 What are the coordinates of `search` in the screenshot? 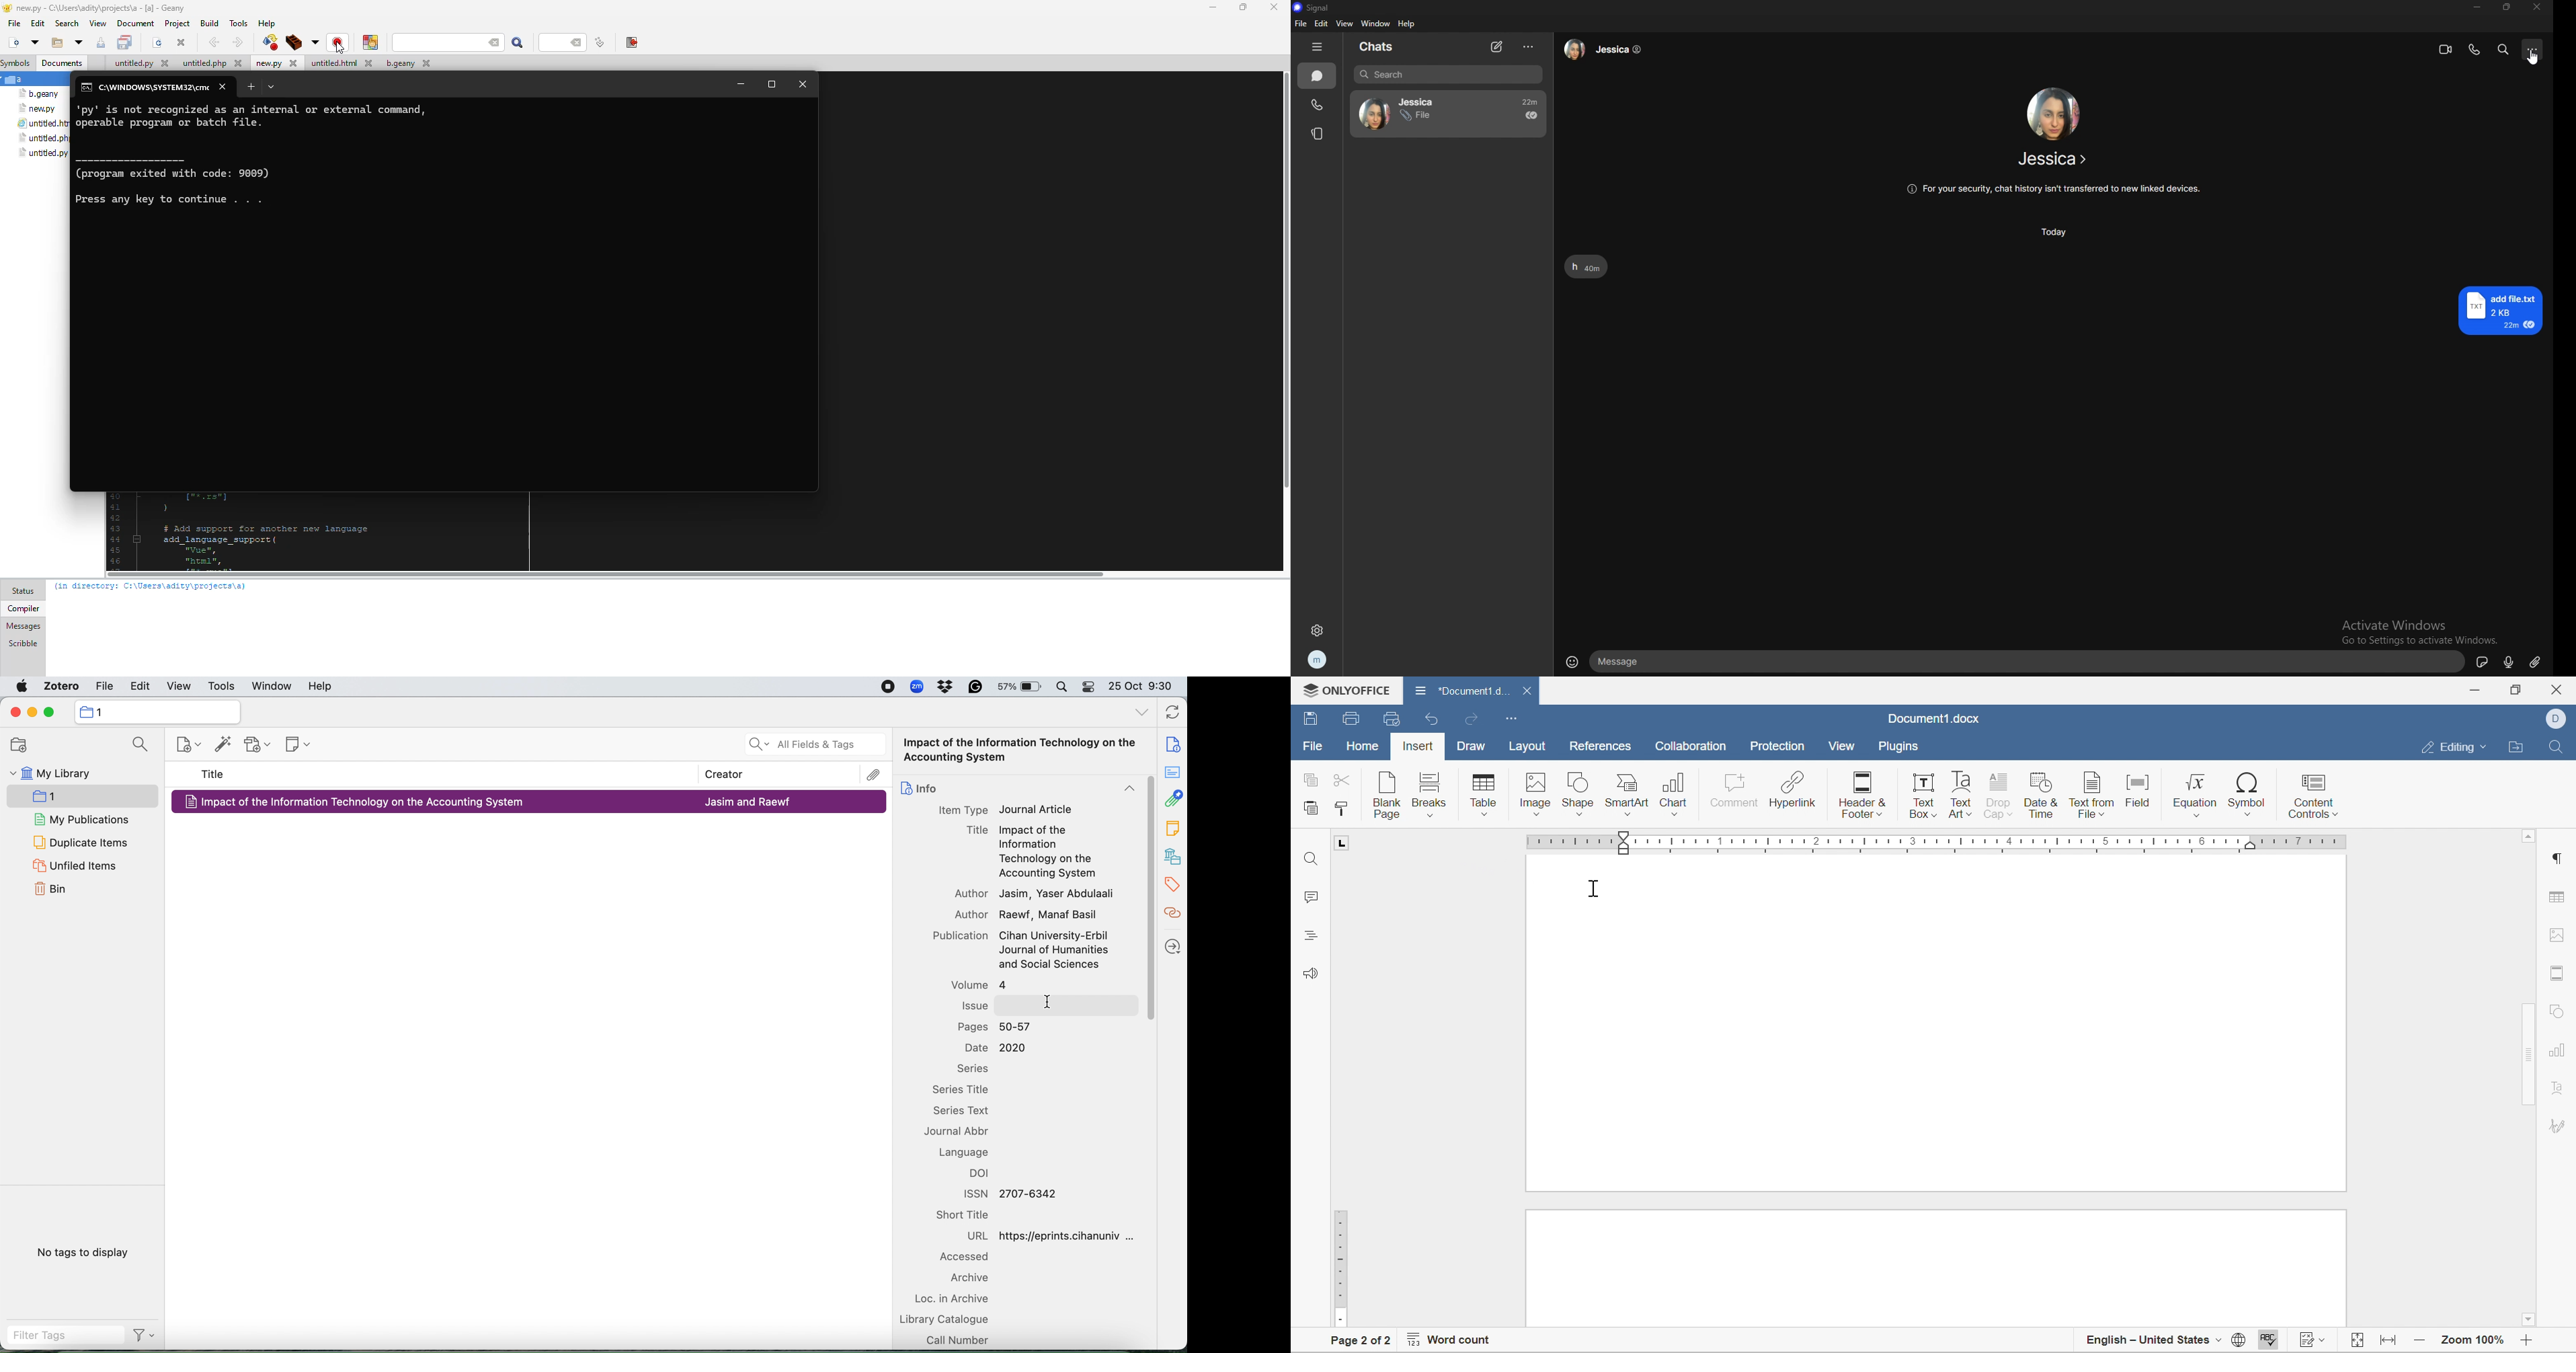 It's located at (467, 43).